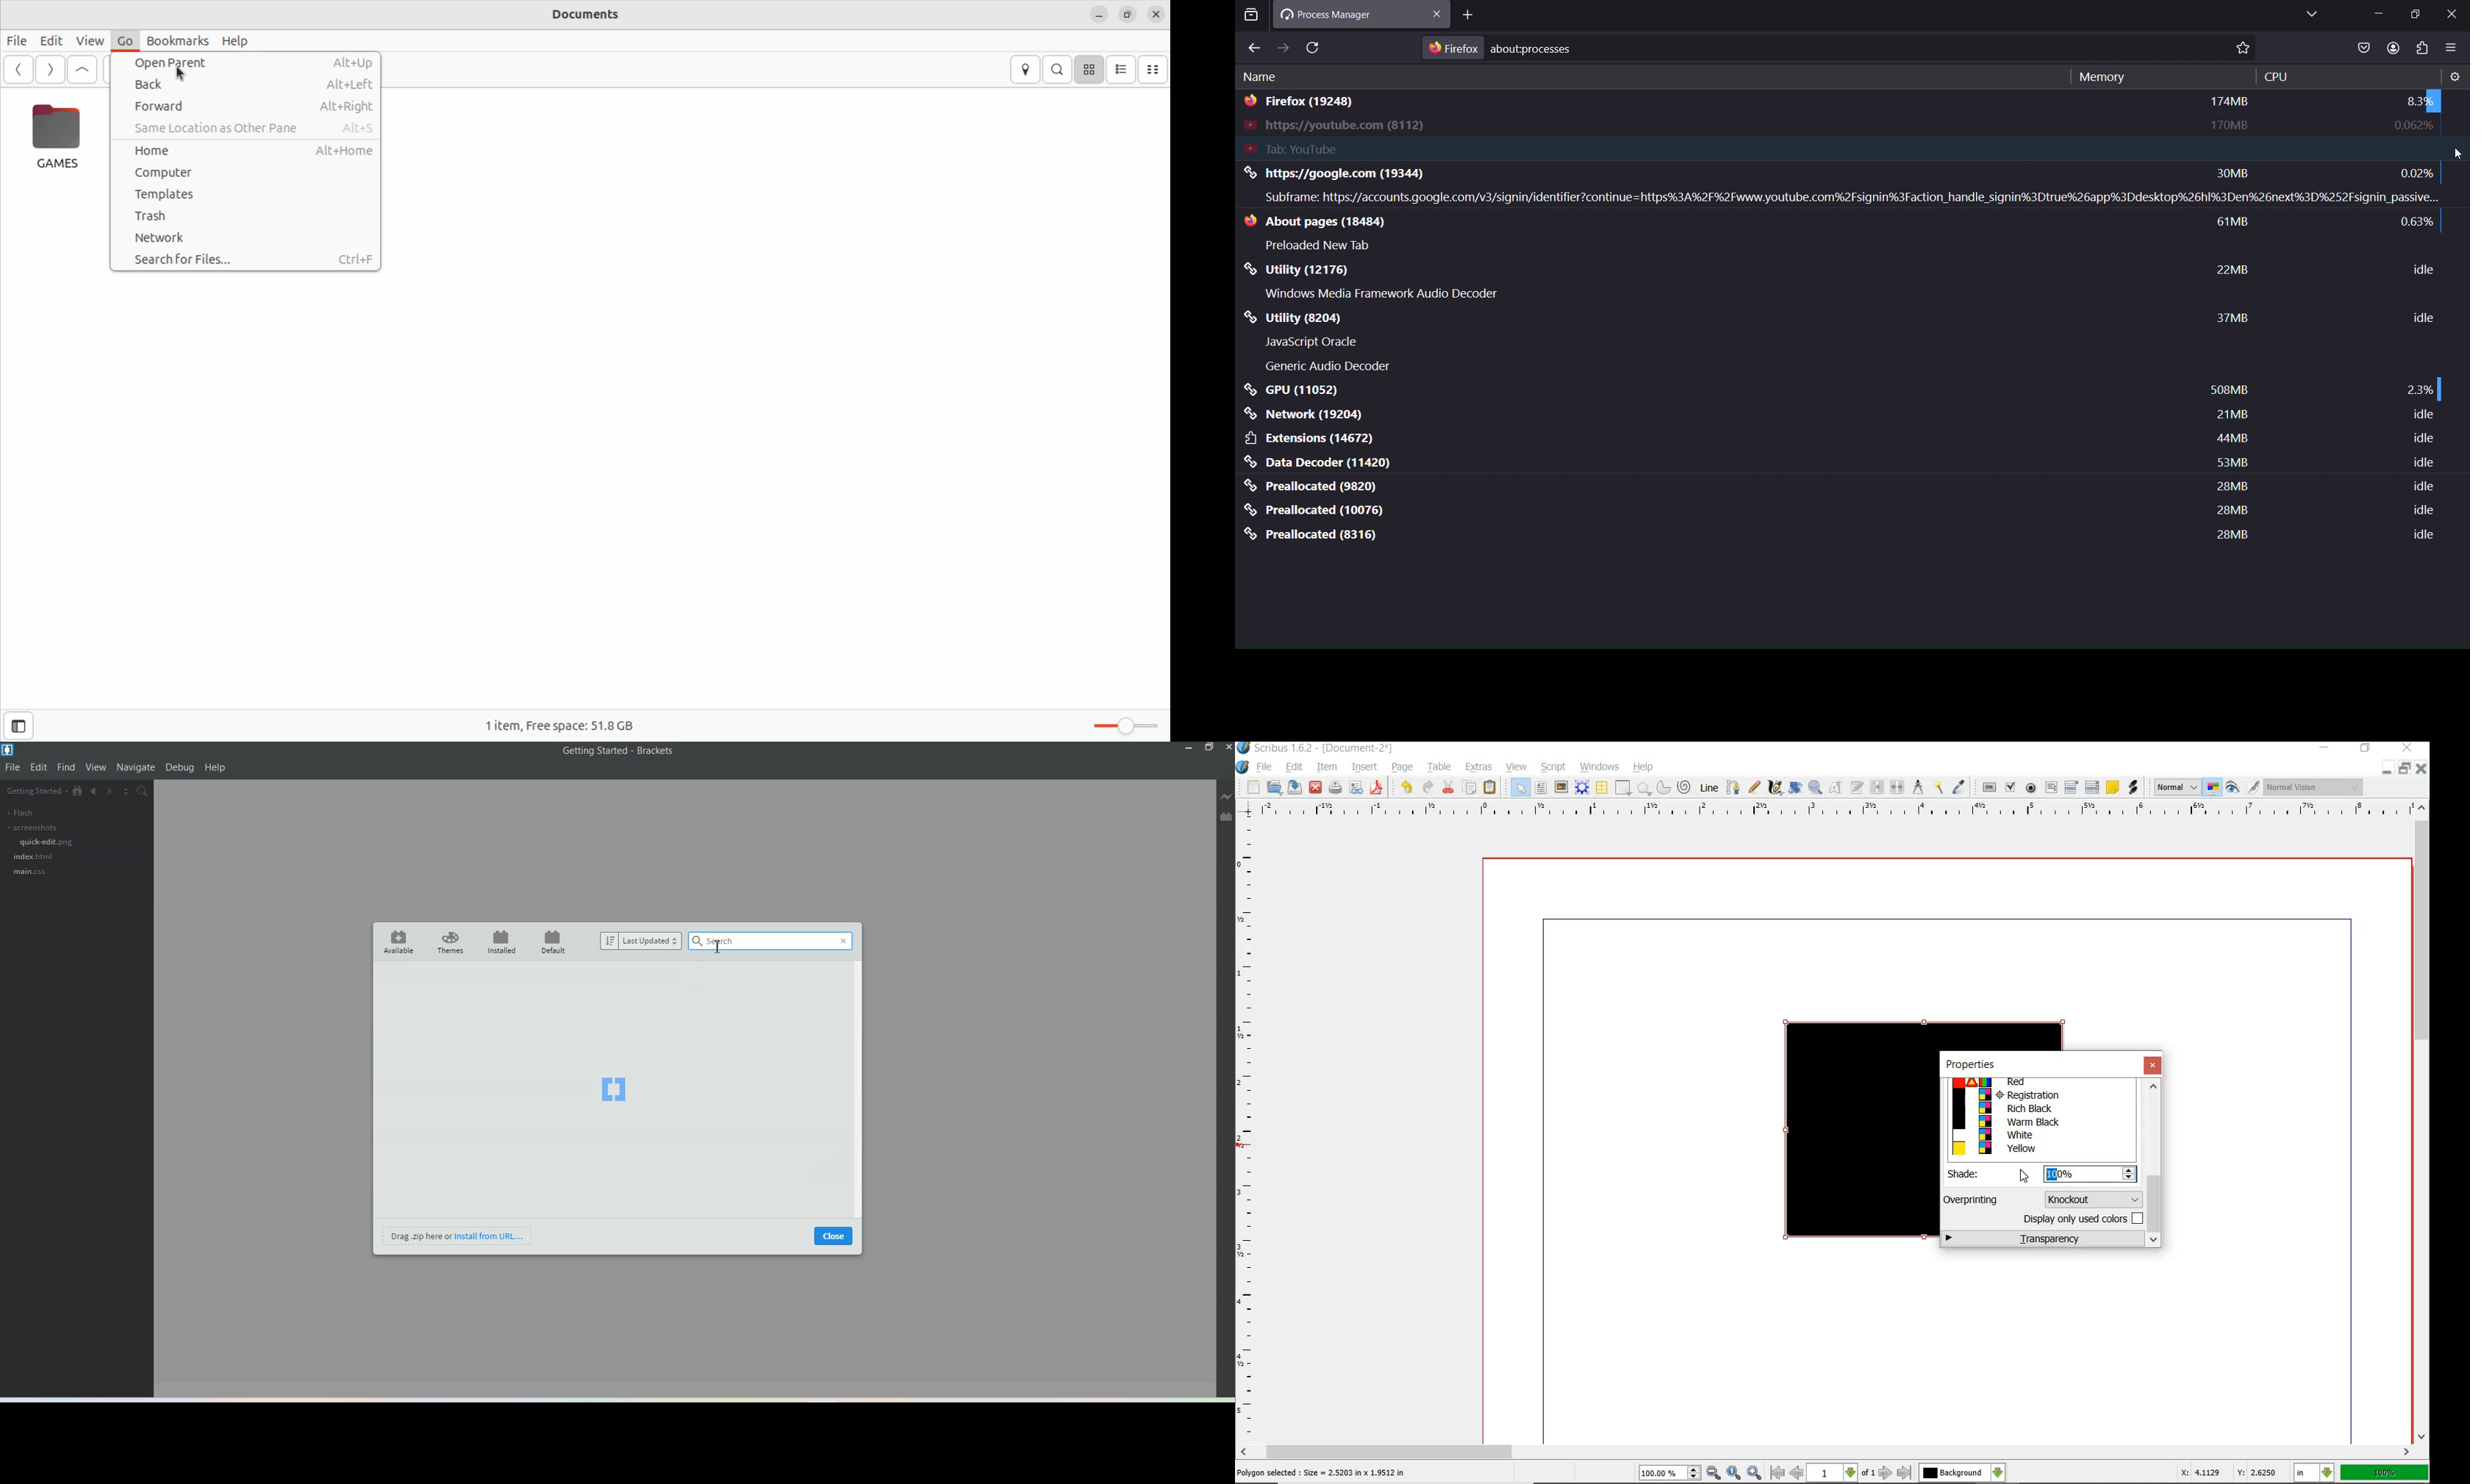  I want to click on edit in preview mode, so click(2253, 787).